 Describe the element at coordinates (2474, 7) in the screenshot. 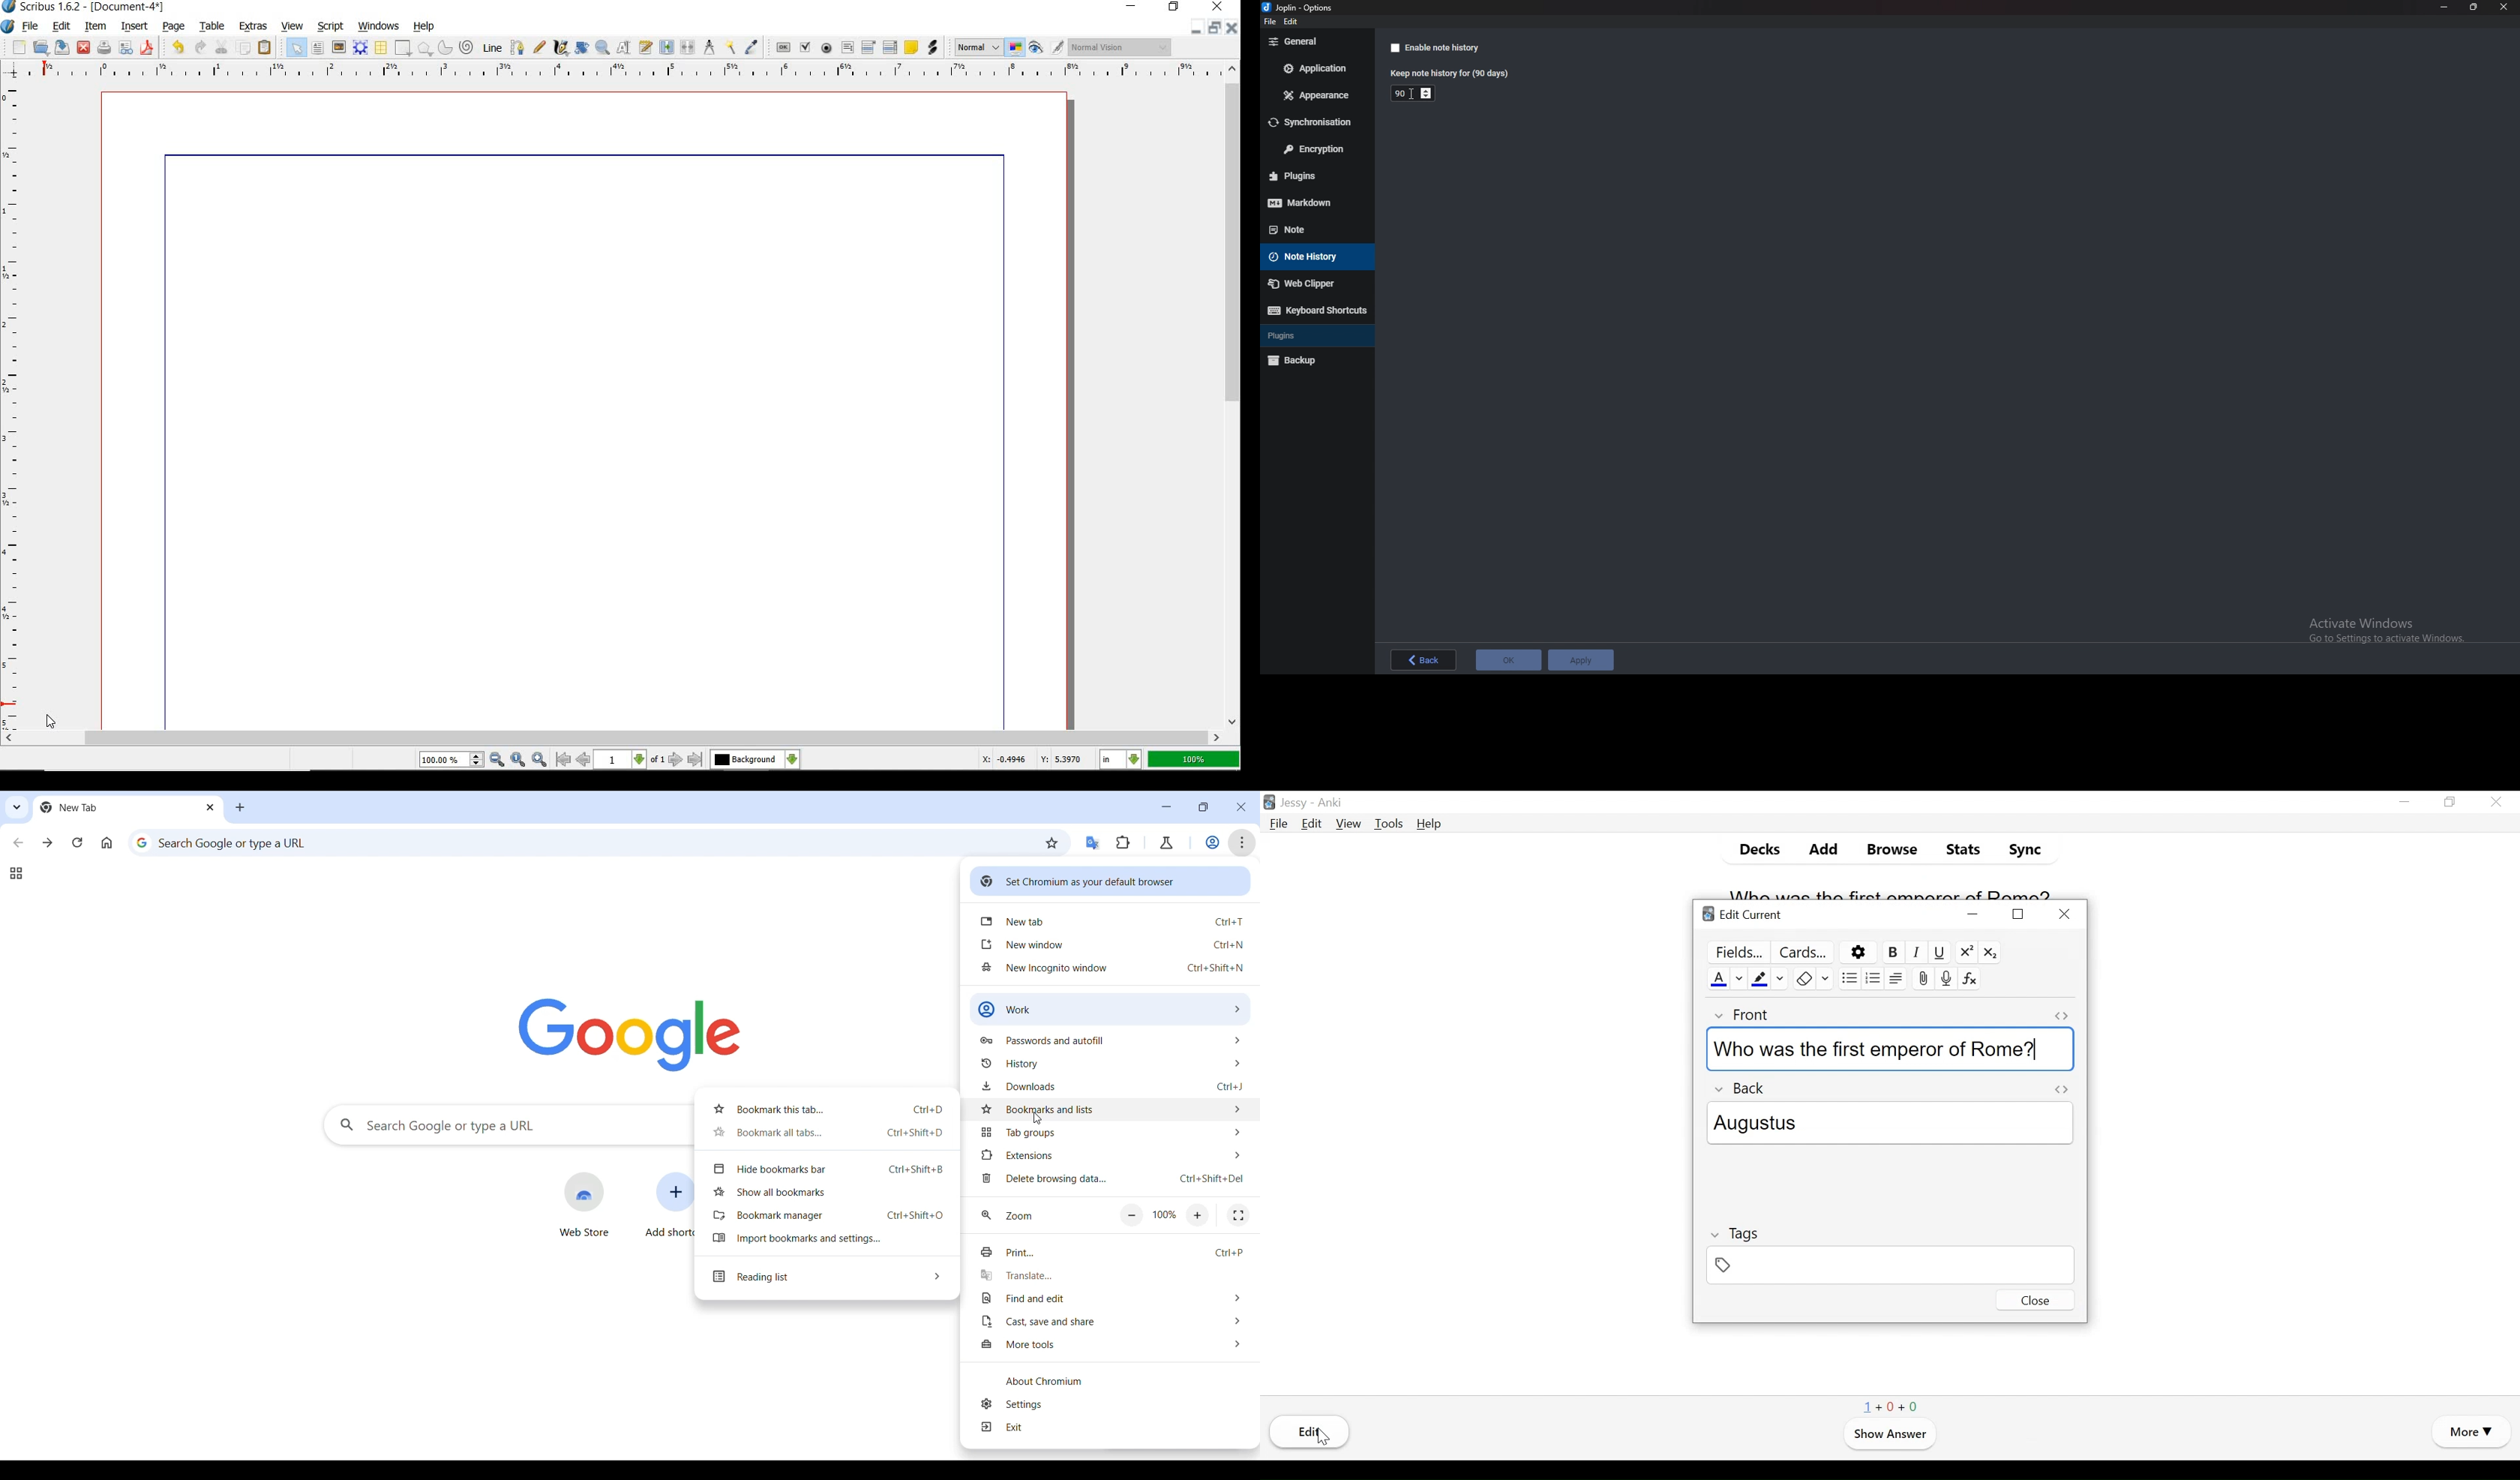

I see `Resize` at that location.